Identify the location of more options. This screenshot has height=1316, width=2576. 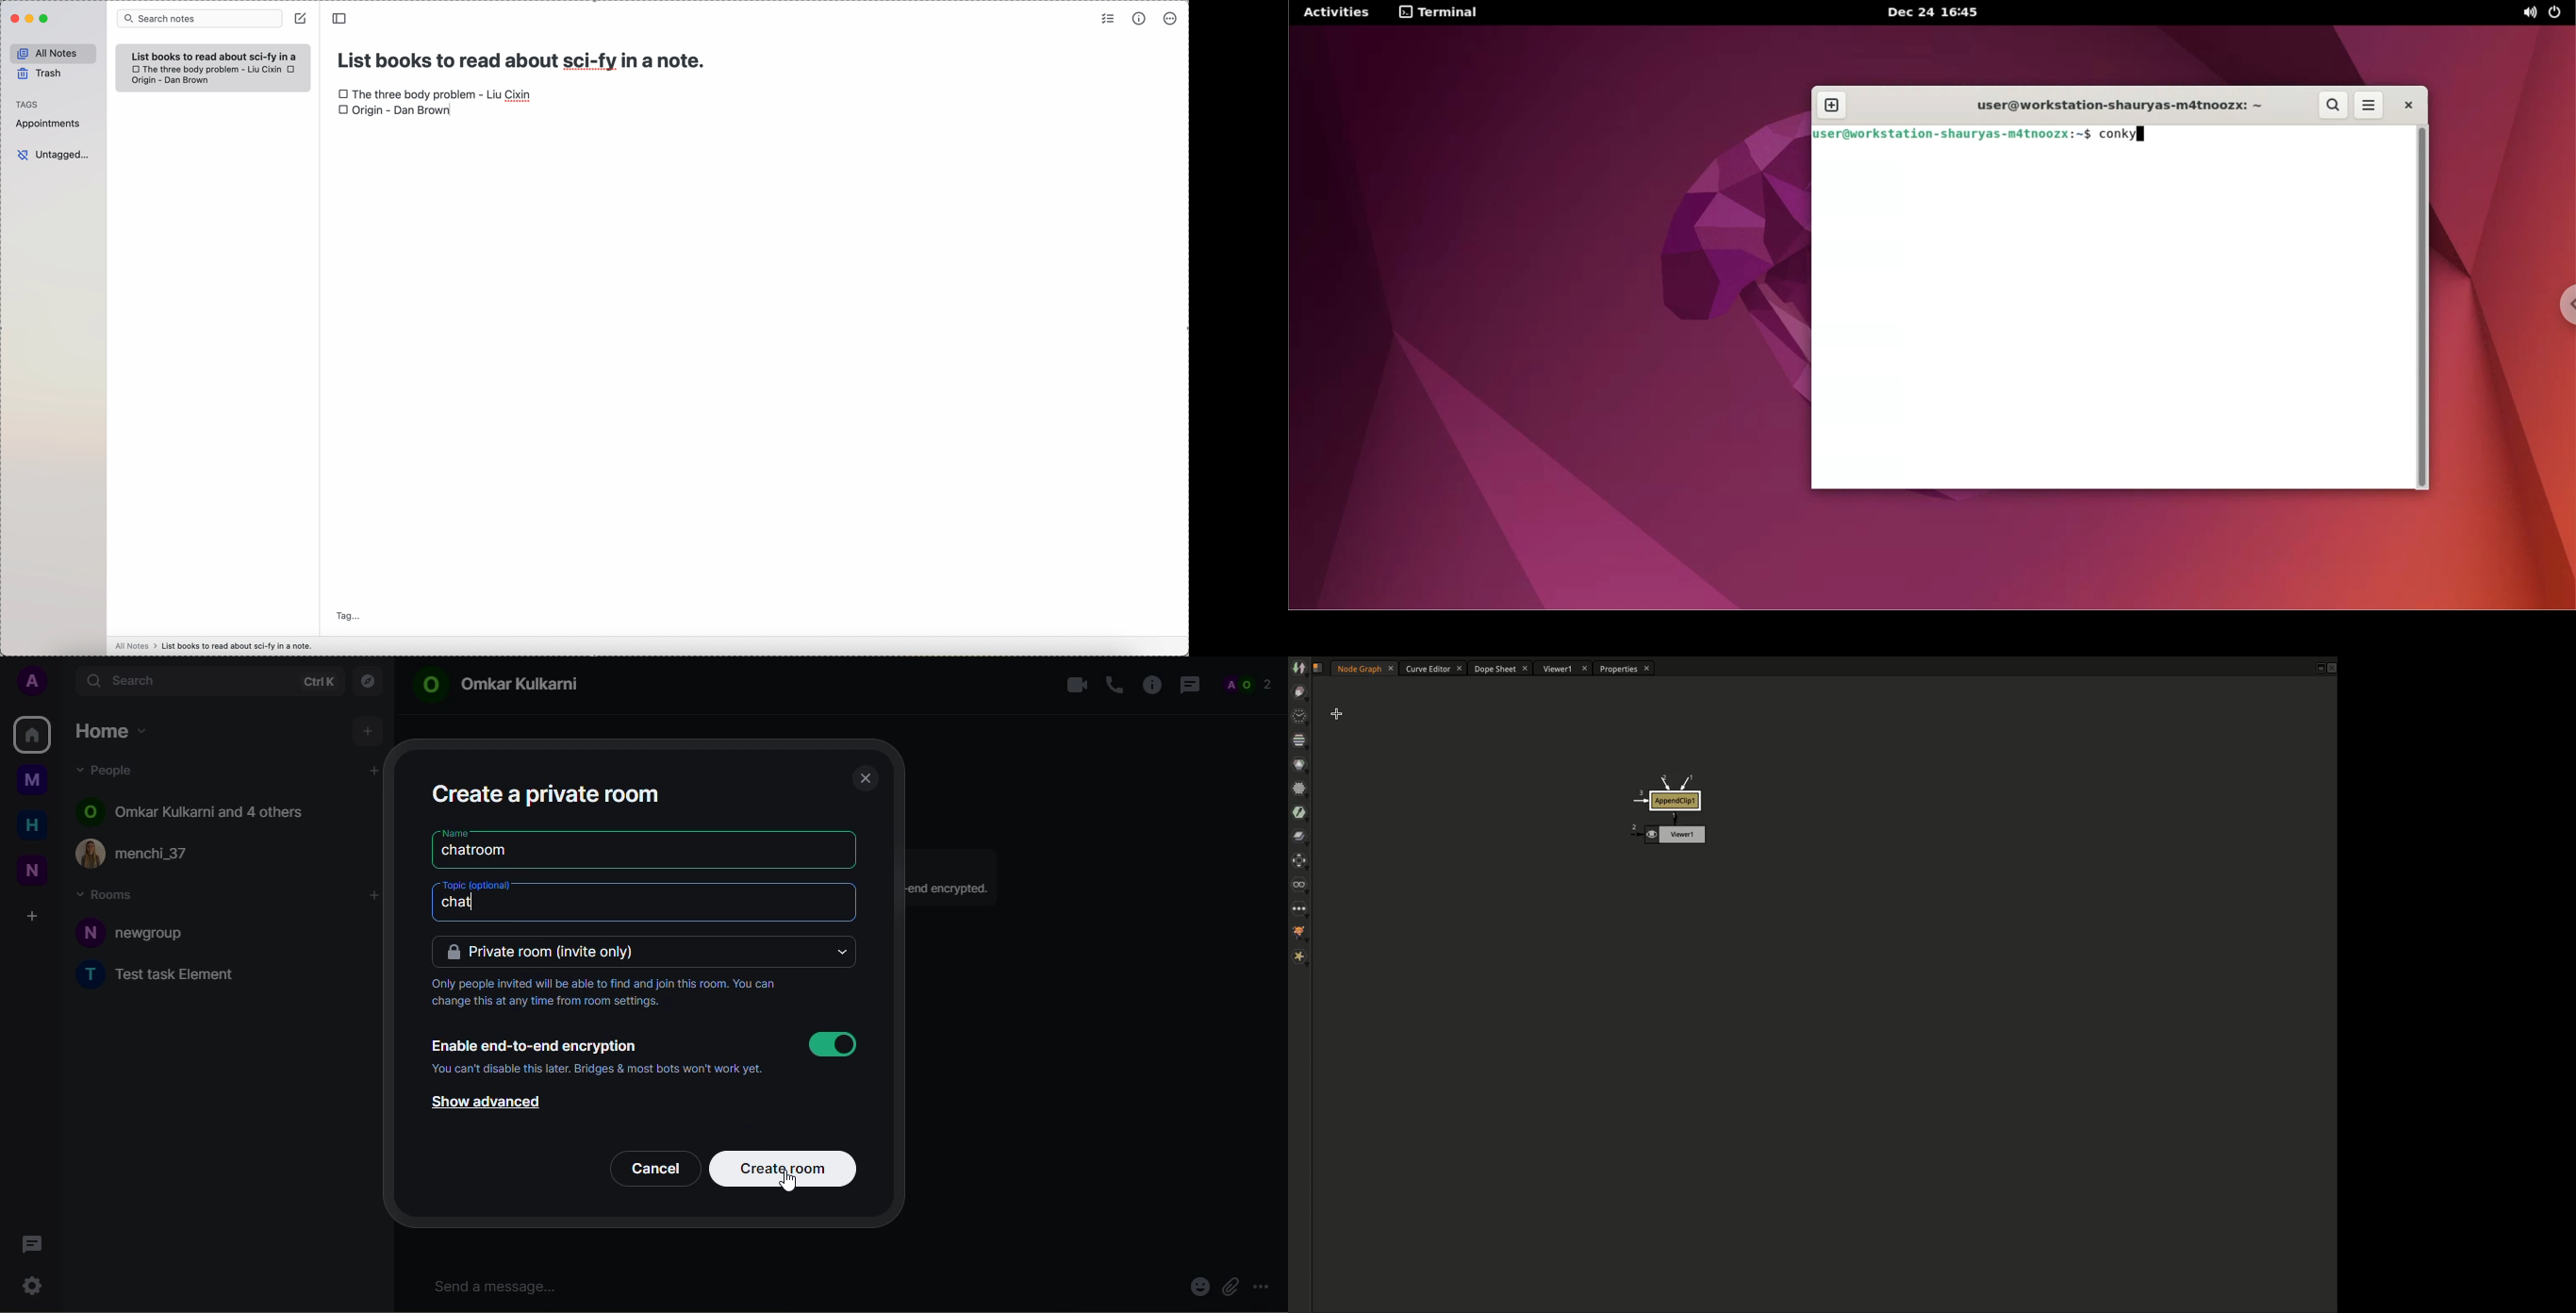
(1170, 19).